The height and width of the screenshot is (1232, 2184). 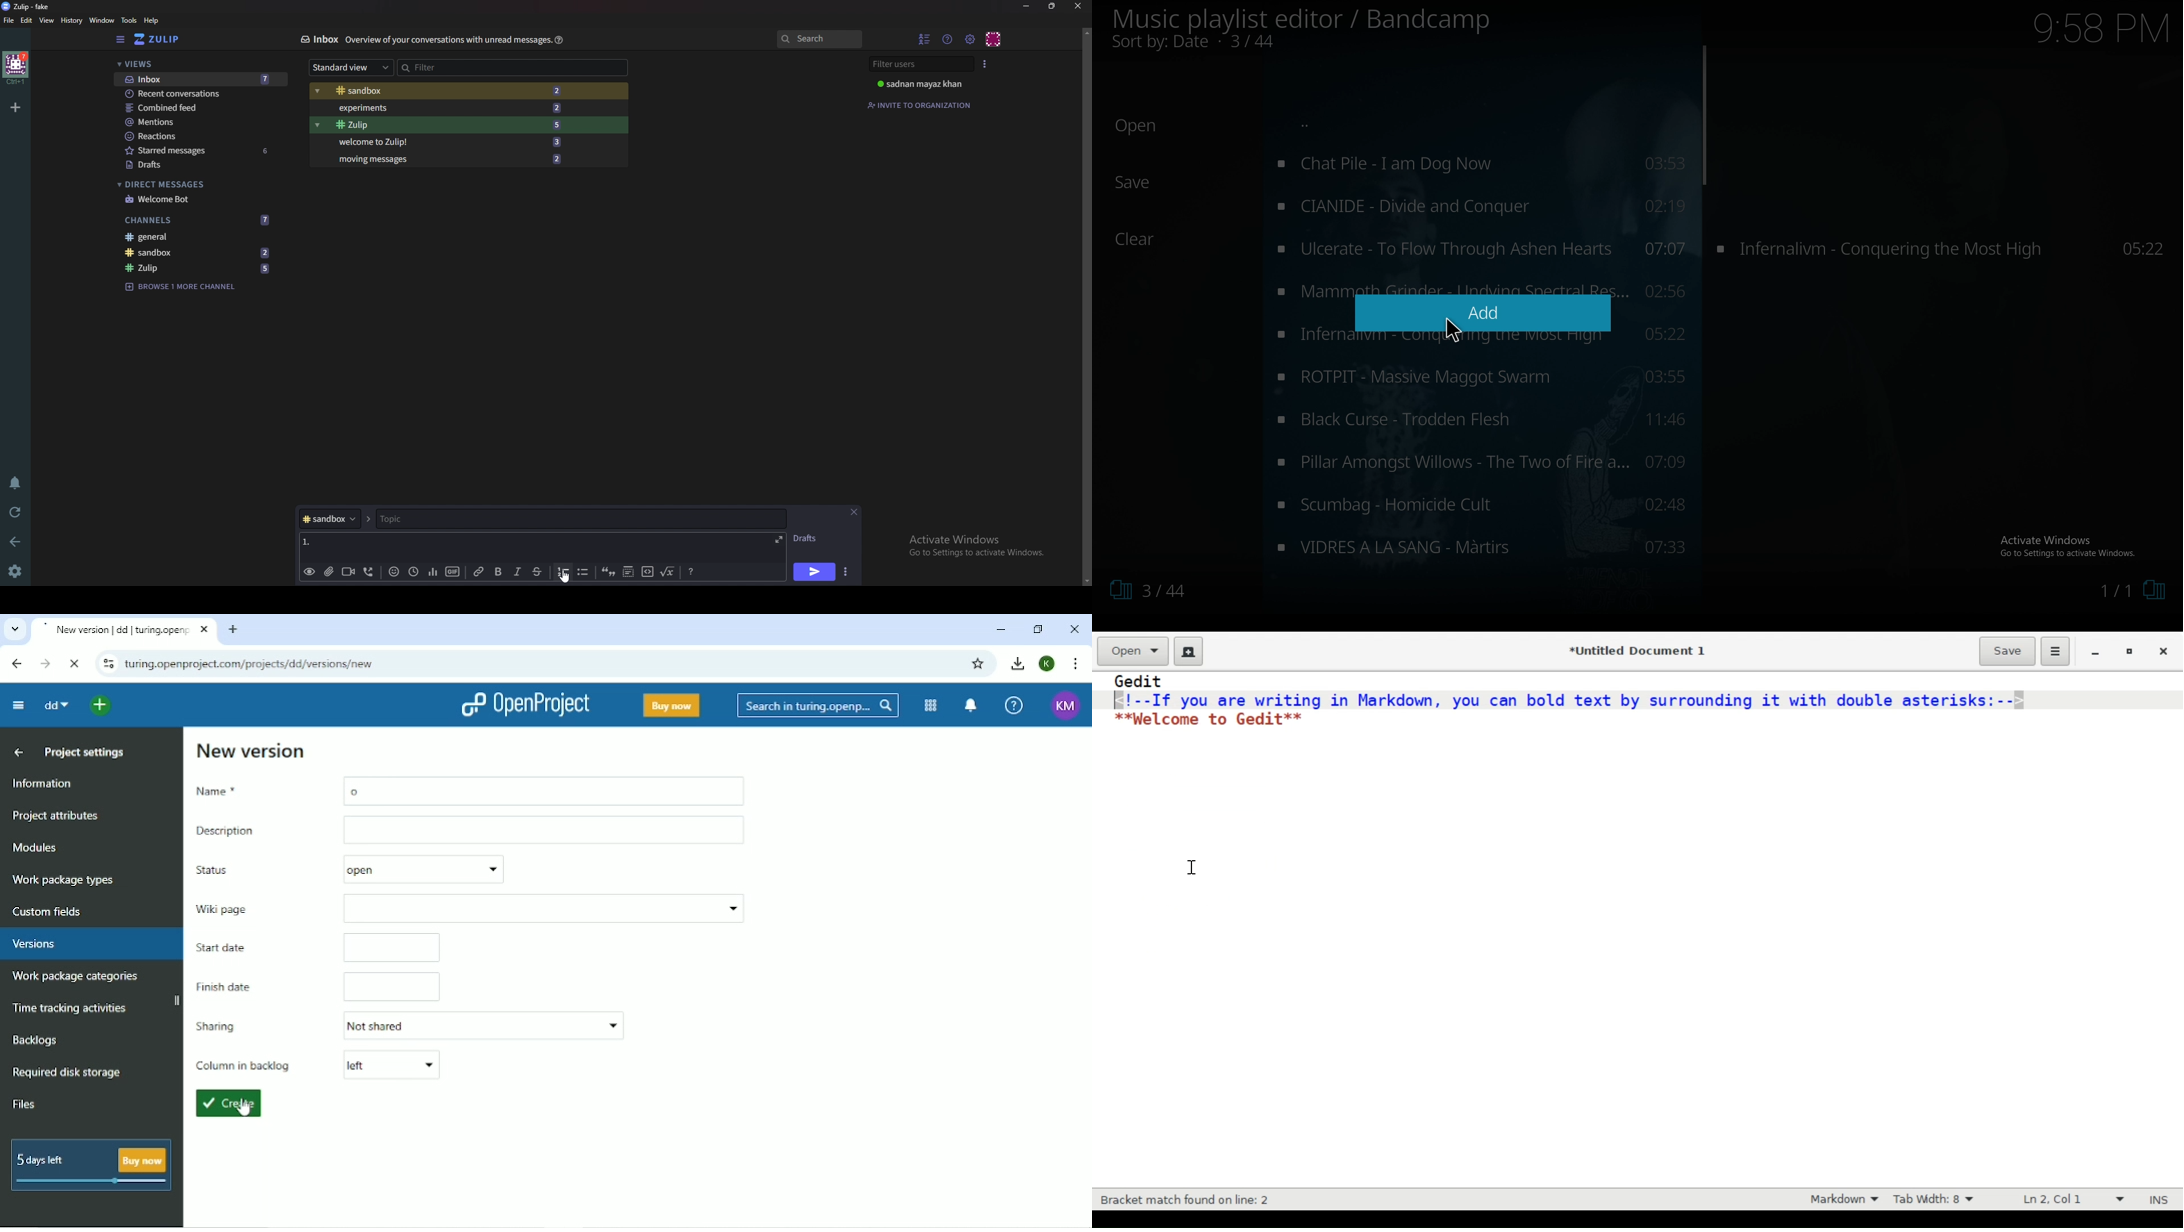 I want to click on quote, so click(x=609, y=574).